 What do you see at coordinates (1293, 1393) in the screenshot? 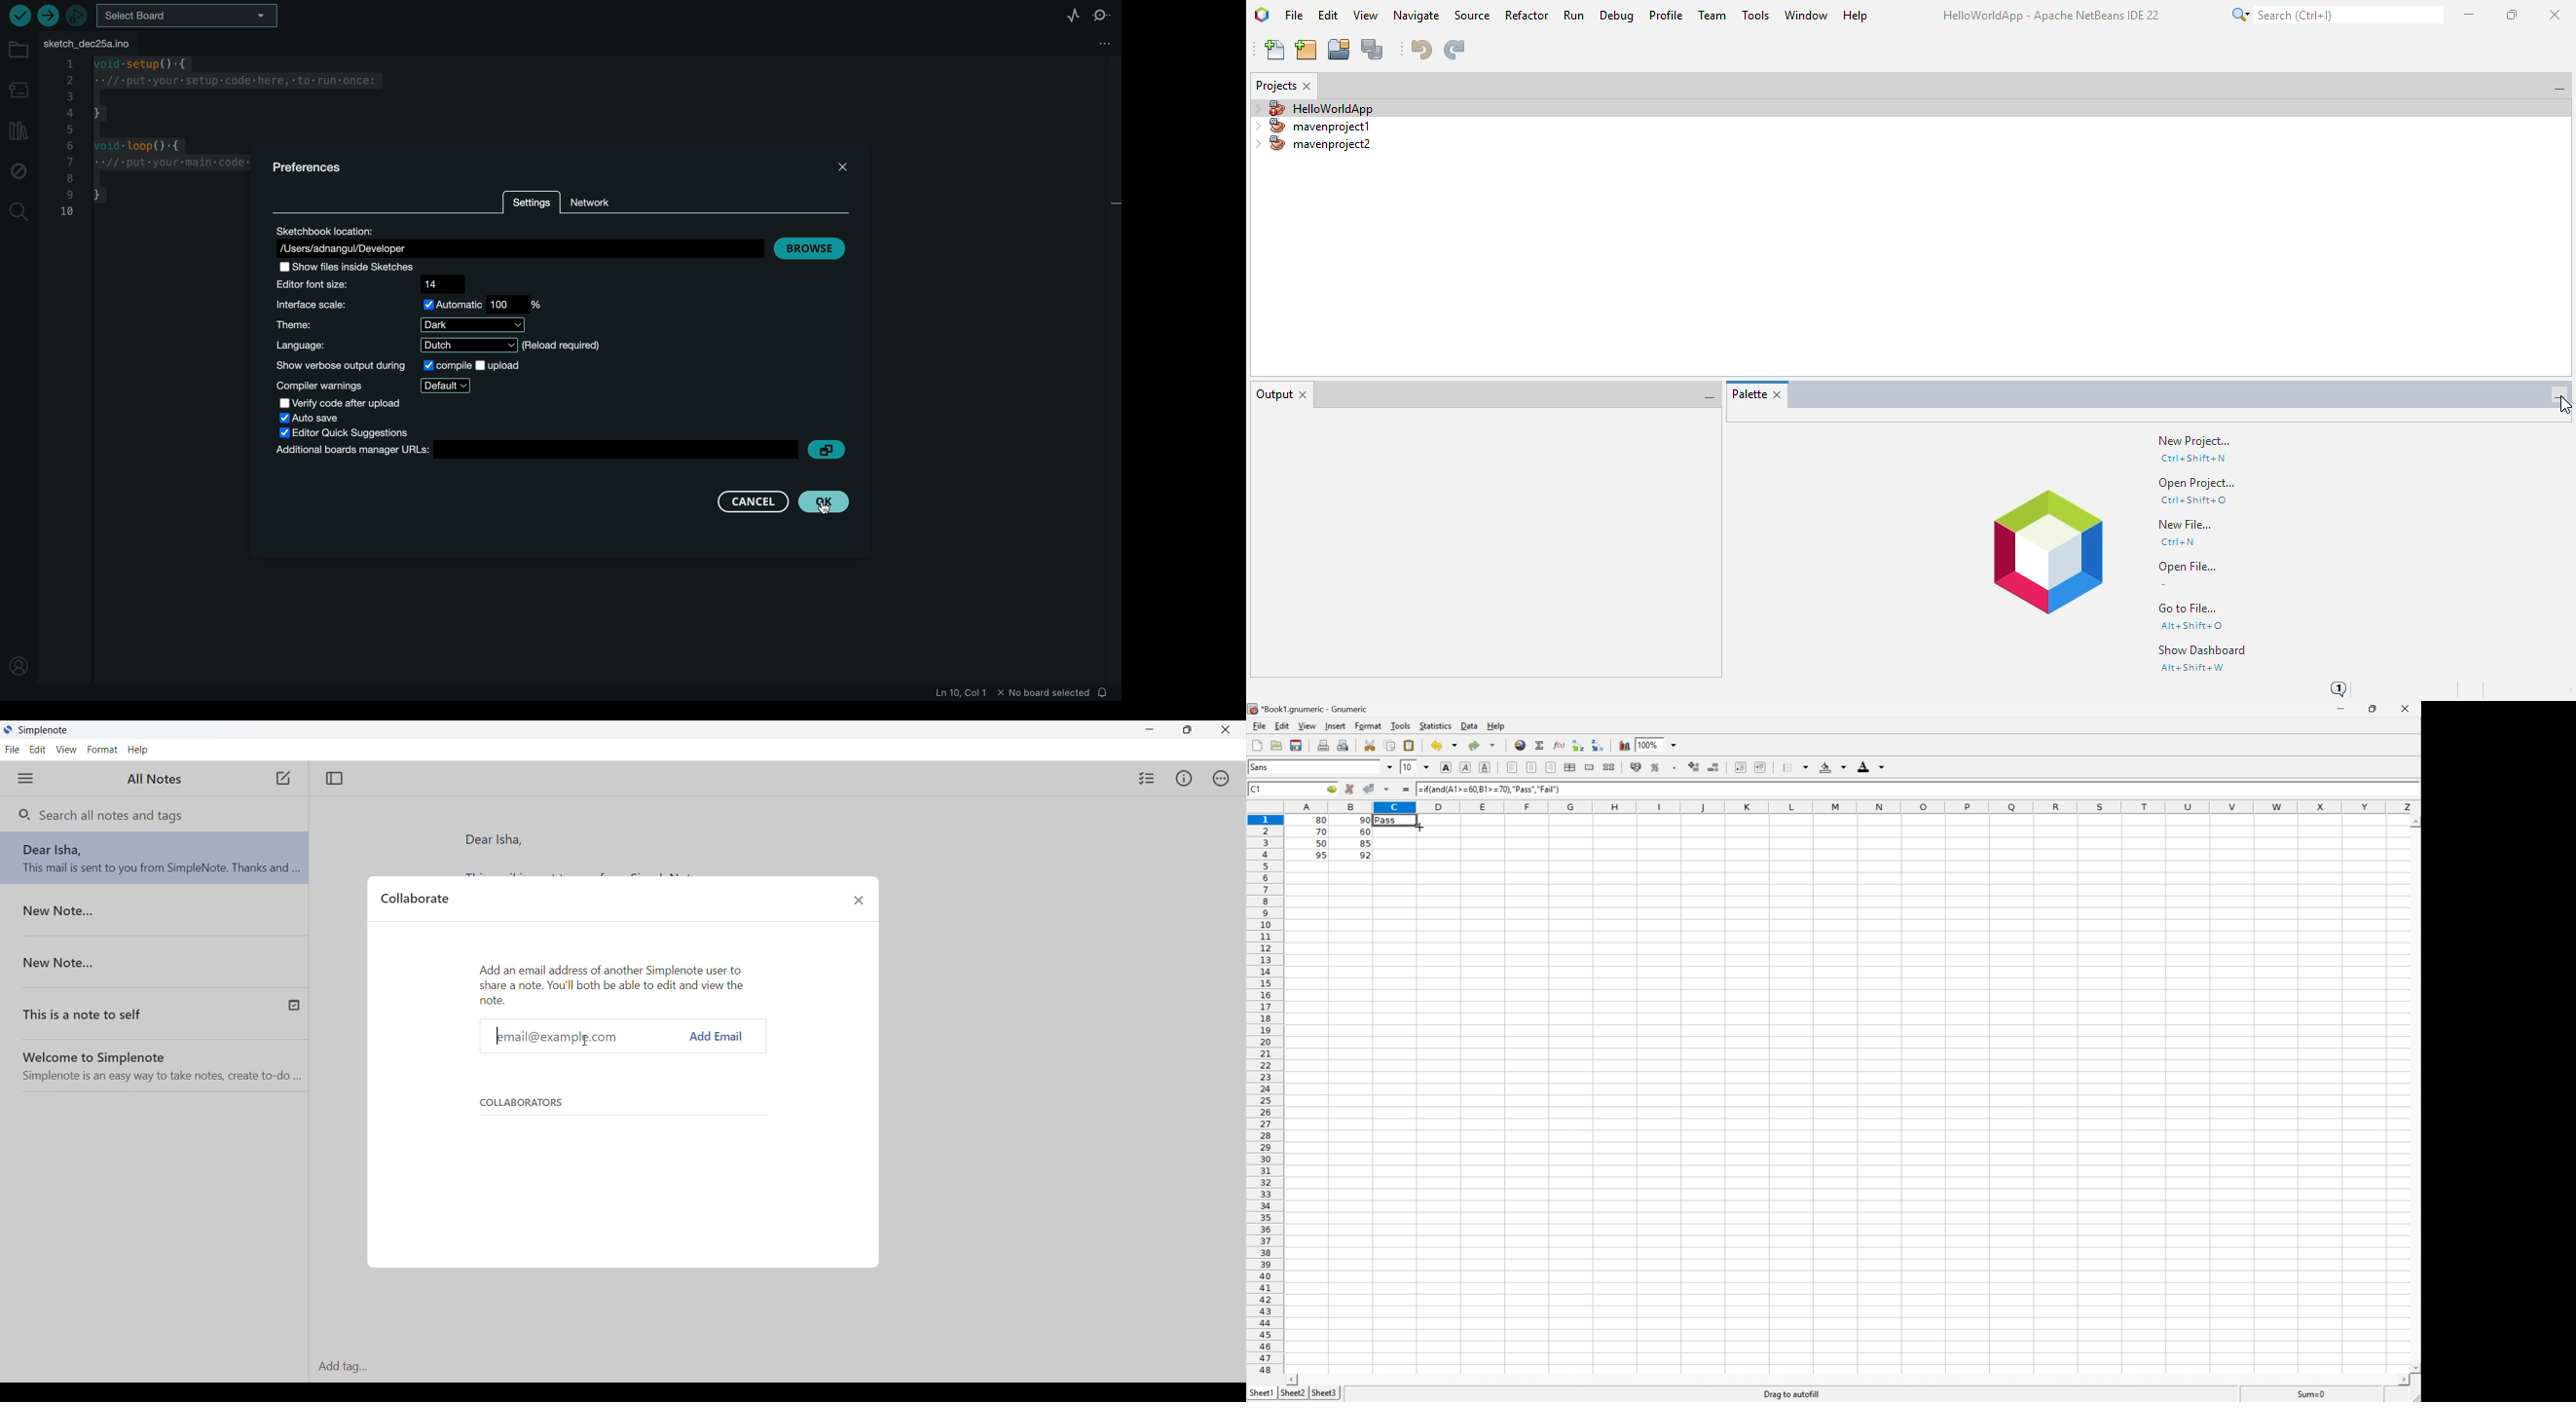
I see `Sheet2` at bounding box center [1293, 1393].